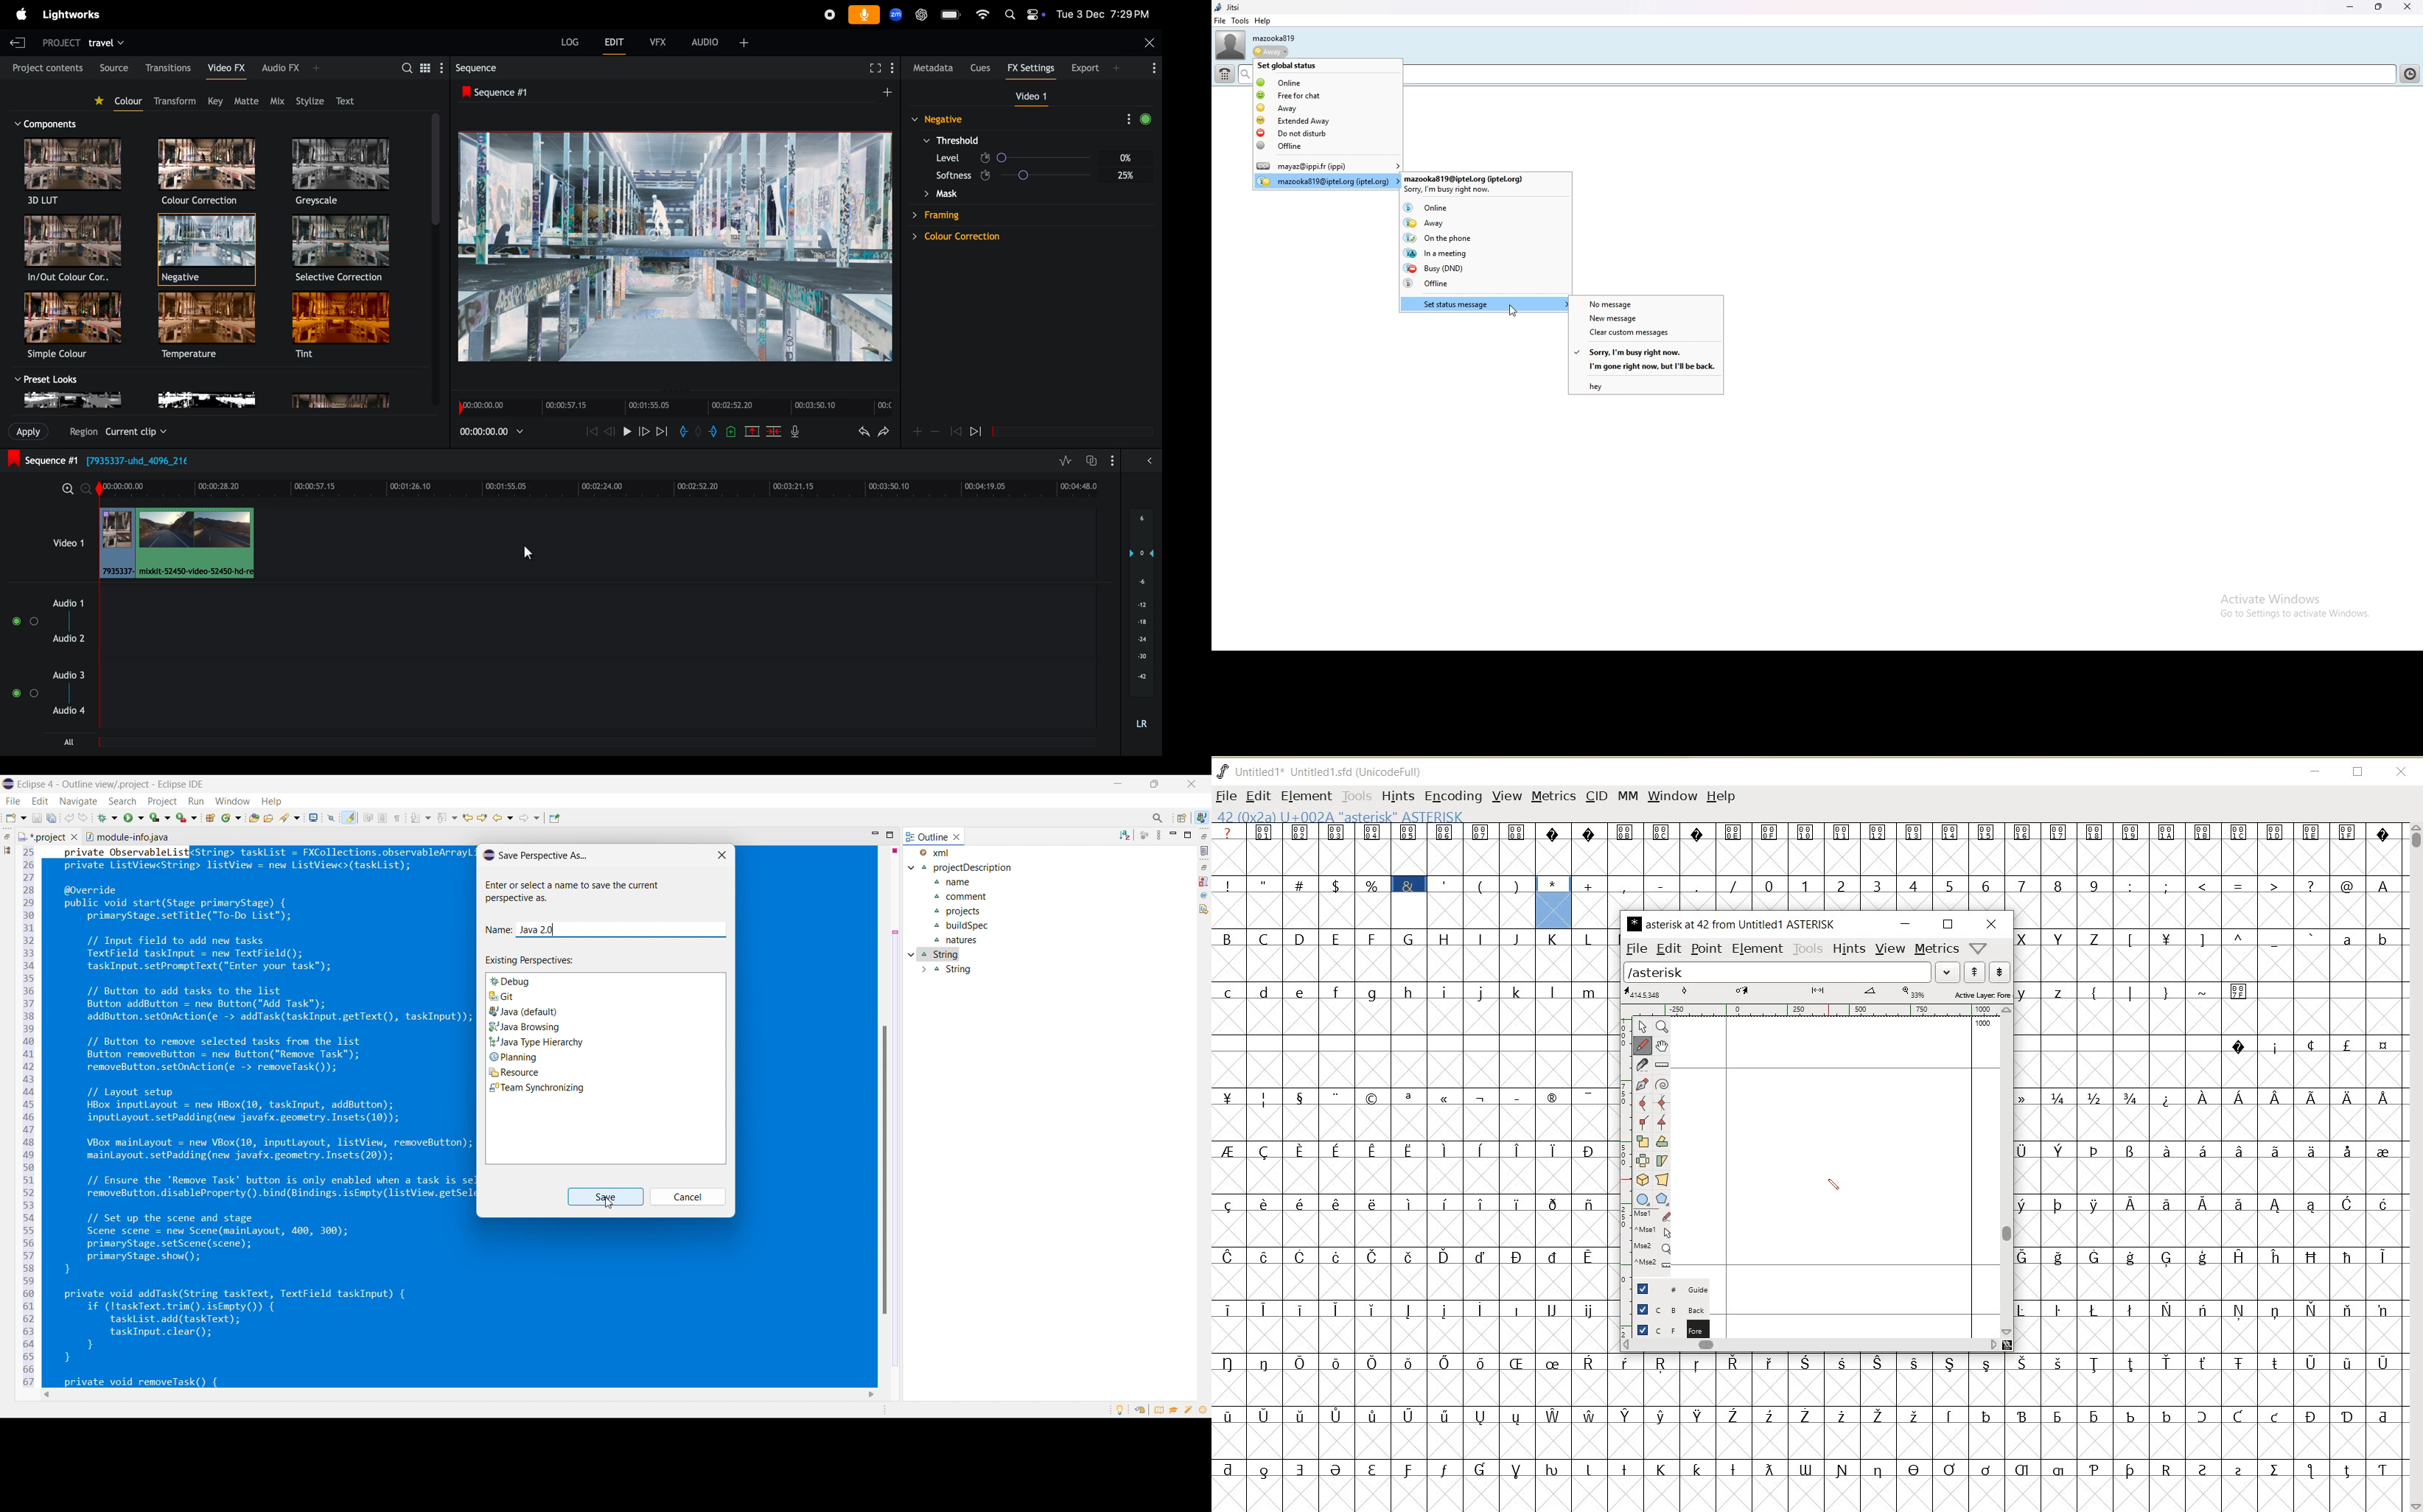 This screenshot has height=1512, width=2436. Describe the element at coordinates (224, 67) in the screenshot. I see `Video fx` at that location.